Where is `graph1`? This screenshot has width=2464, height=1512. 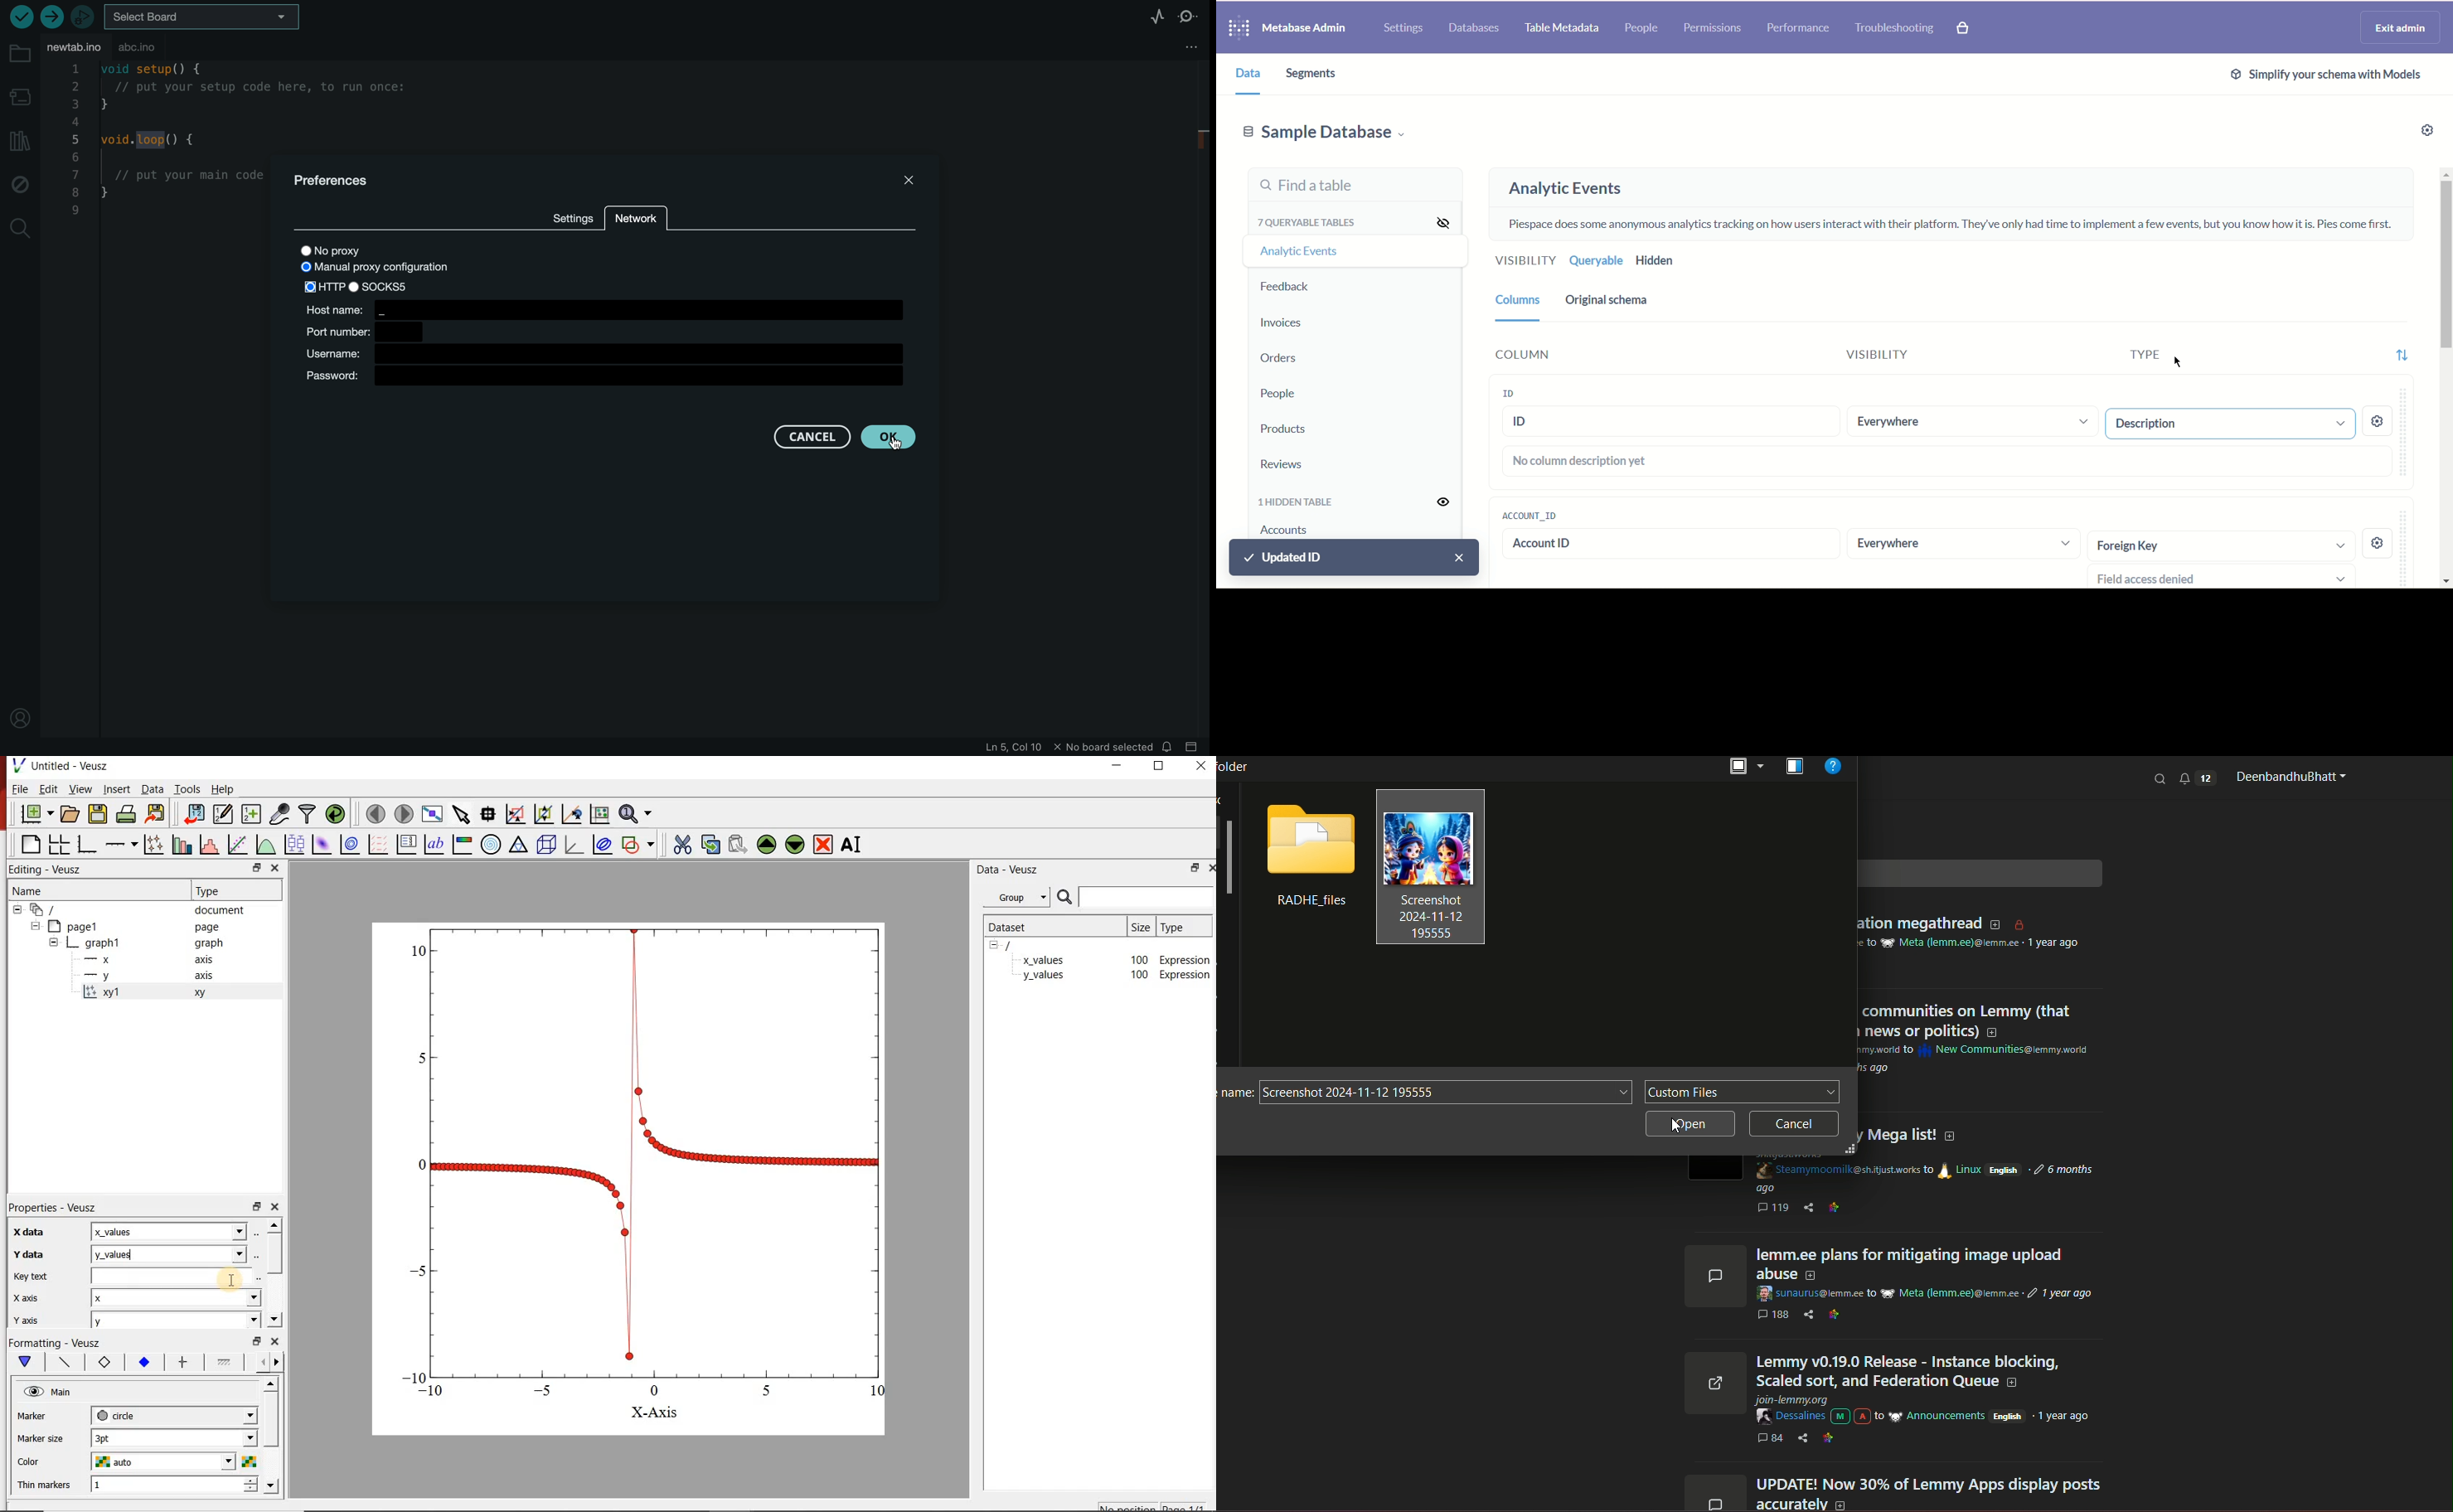
graph1 is located at coordinates (104, 942).